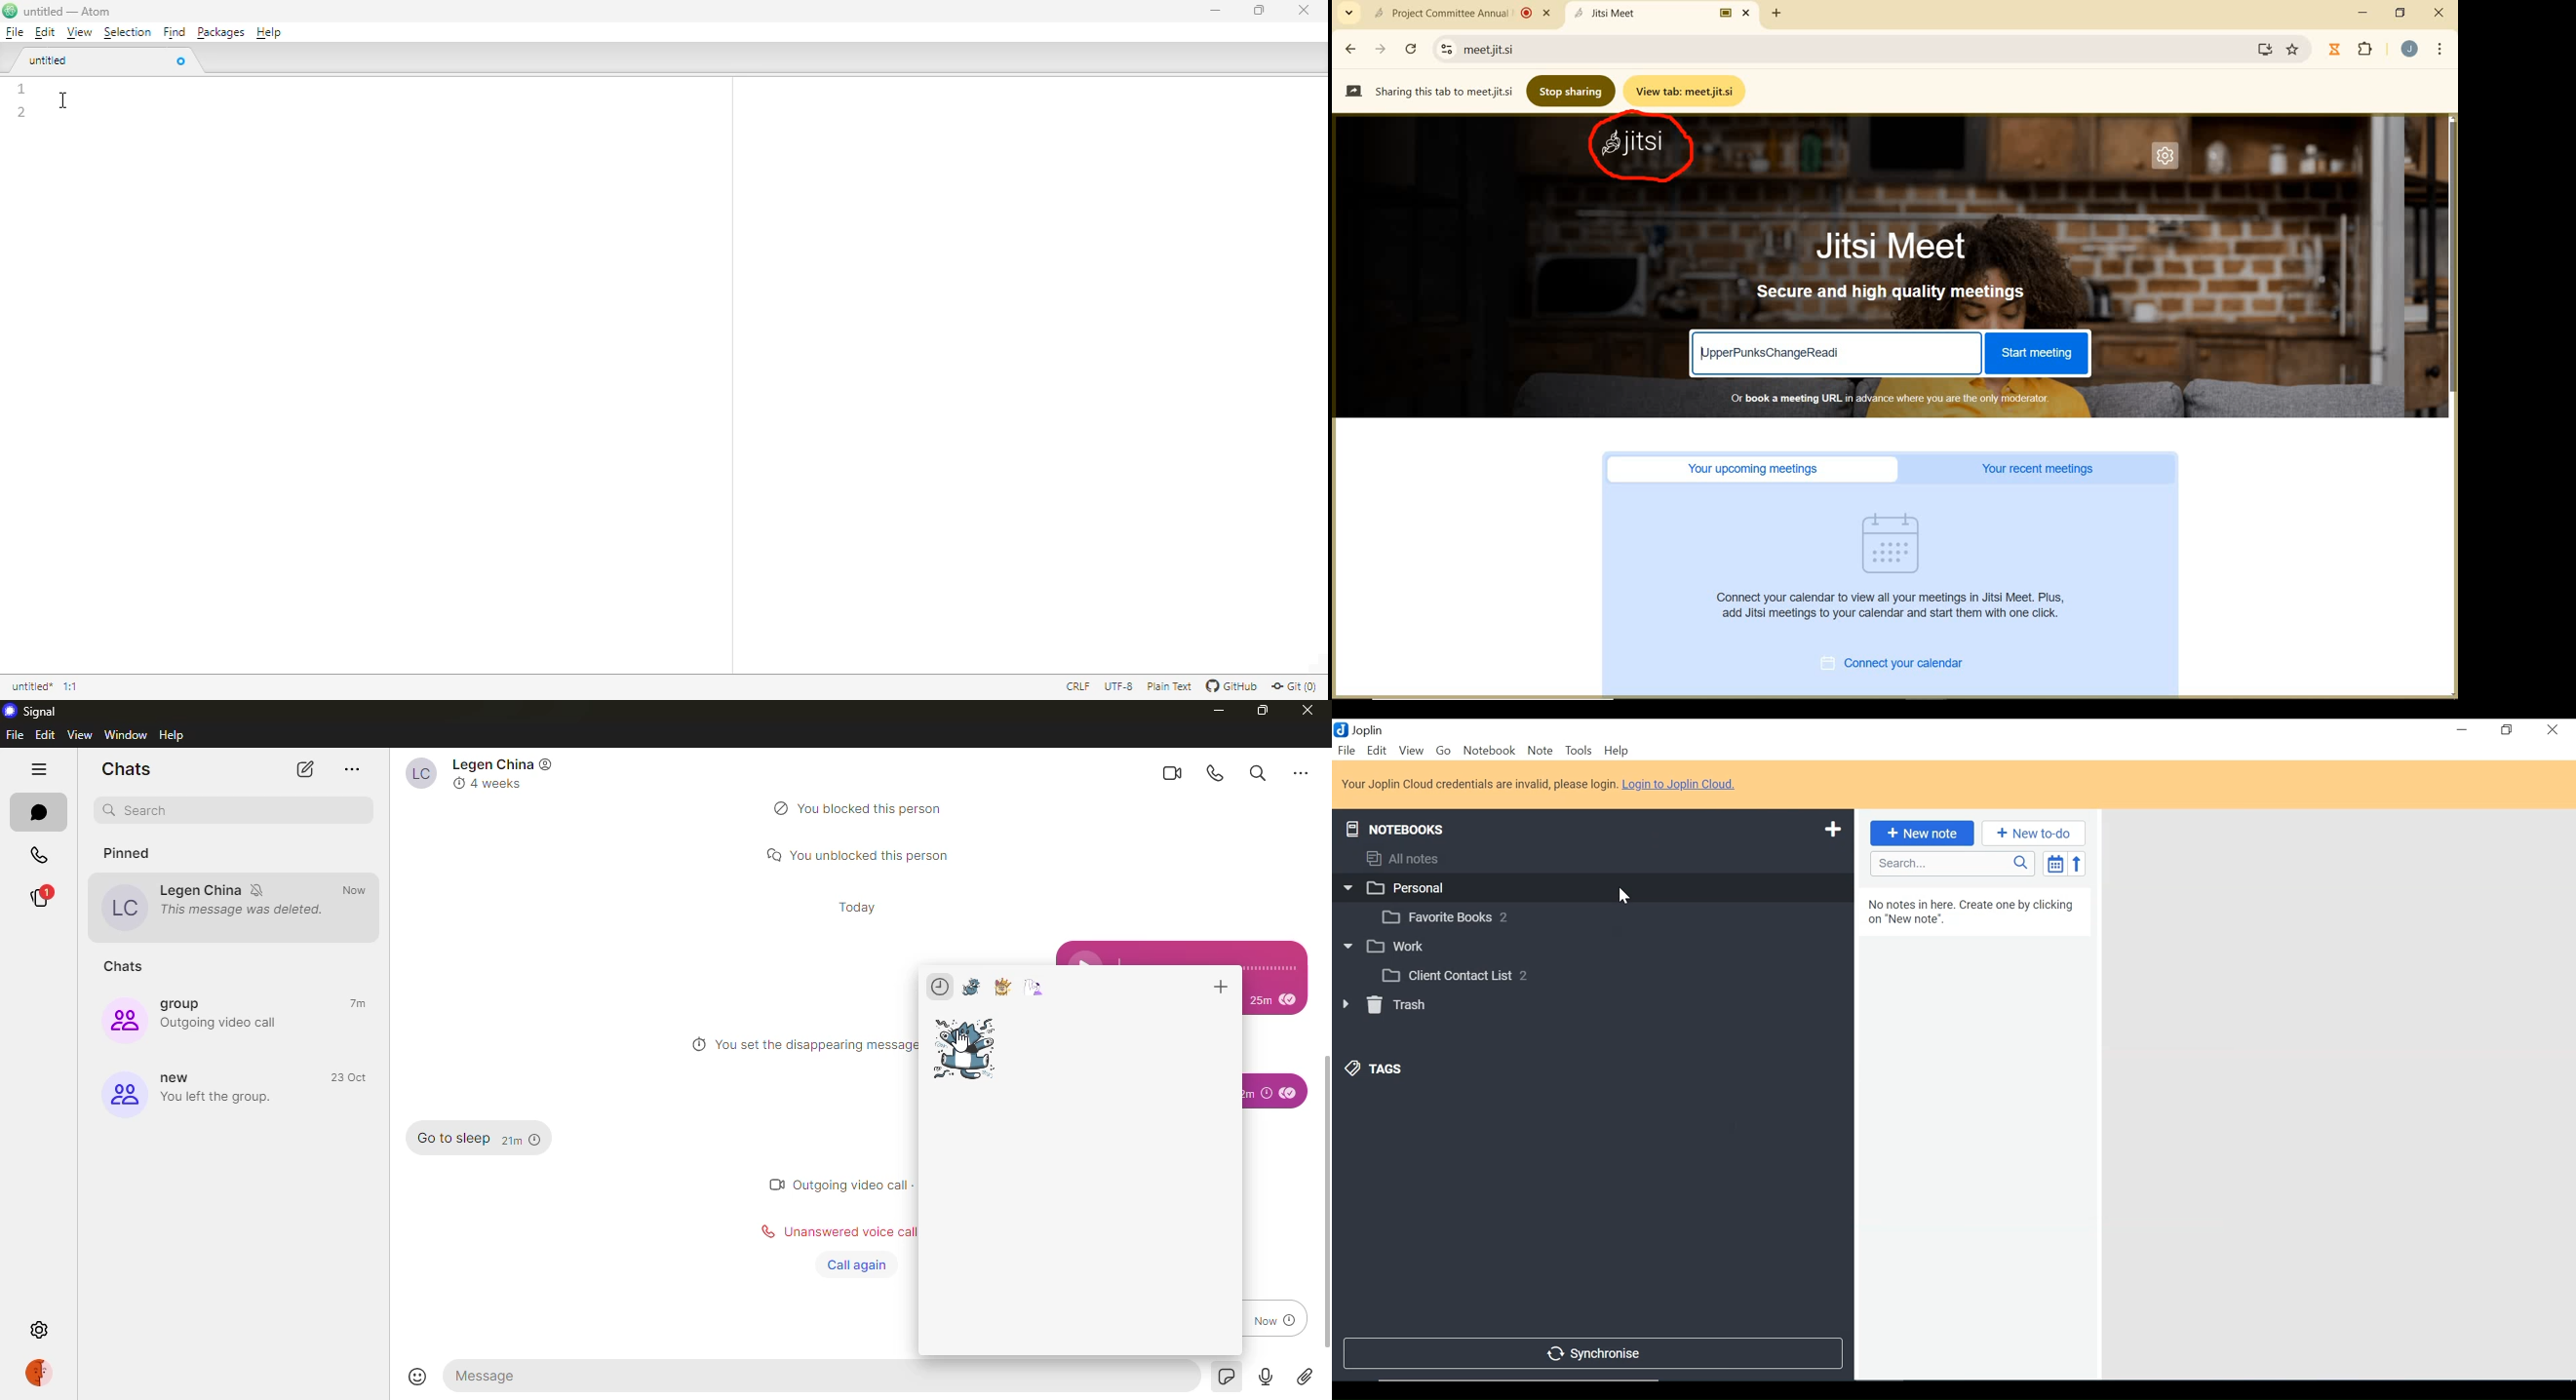 The width and height of the screenshot is (2576, 1400). Describe the element at coordinates (1591, 887) in the screenshot. I see `Notebook` at that location.